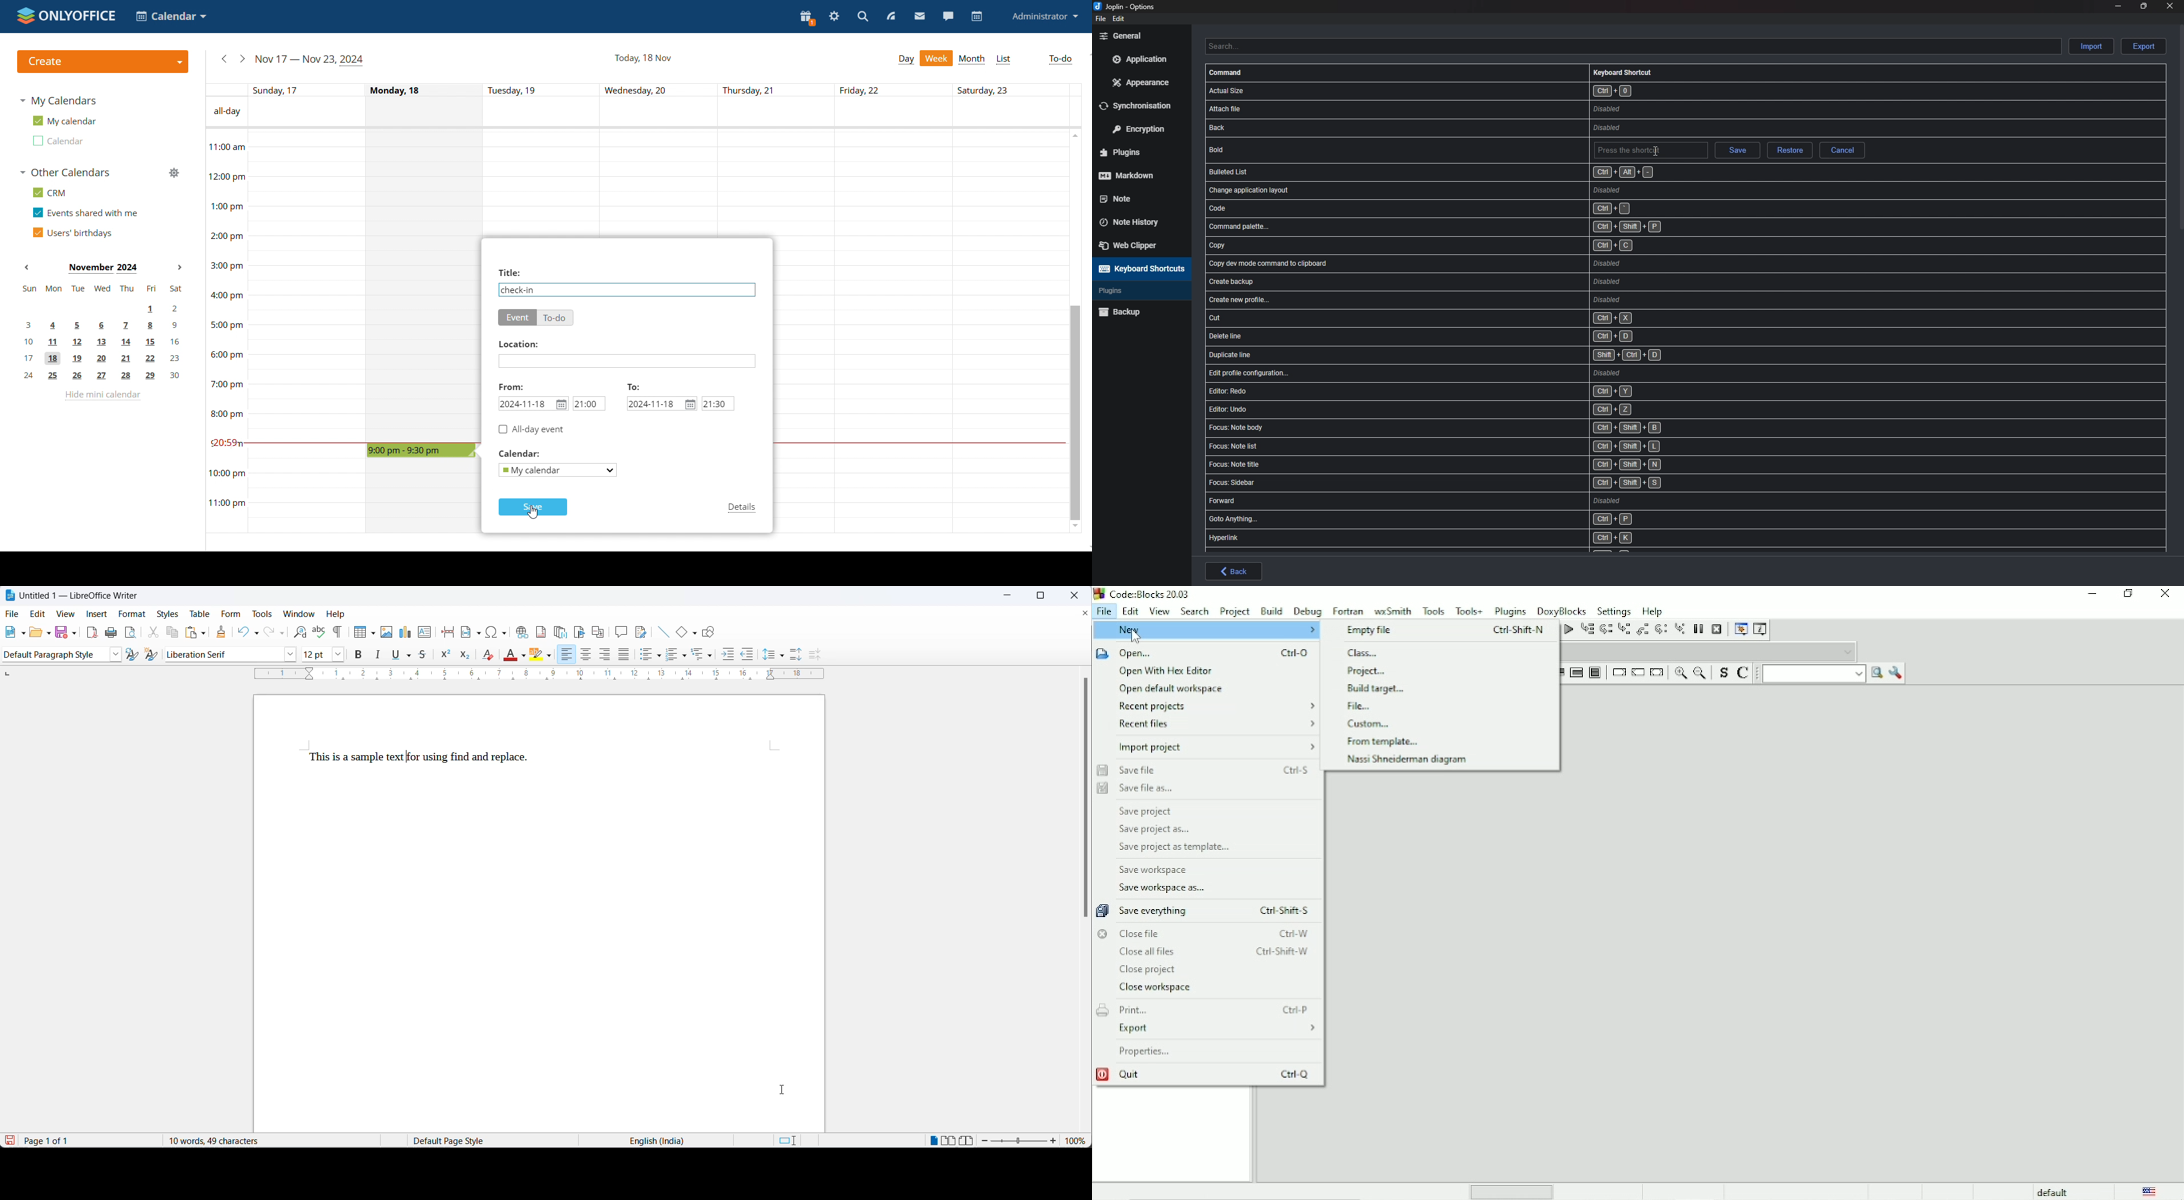 The height and width of the screenshot is (1204, 2184). What do you see at coordinates (511, 654) in the screenshot?
I see `font color` at bounding box center [511, 654].